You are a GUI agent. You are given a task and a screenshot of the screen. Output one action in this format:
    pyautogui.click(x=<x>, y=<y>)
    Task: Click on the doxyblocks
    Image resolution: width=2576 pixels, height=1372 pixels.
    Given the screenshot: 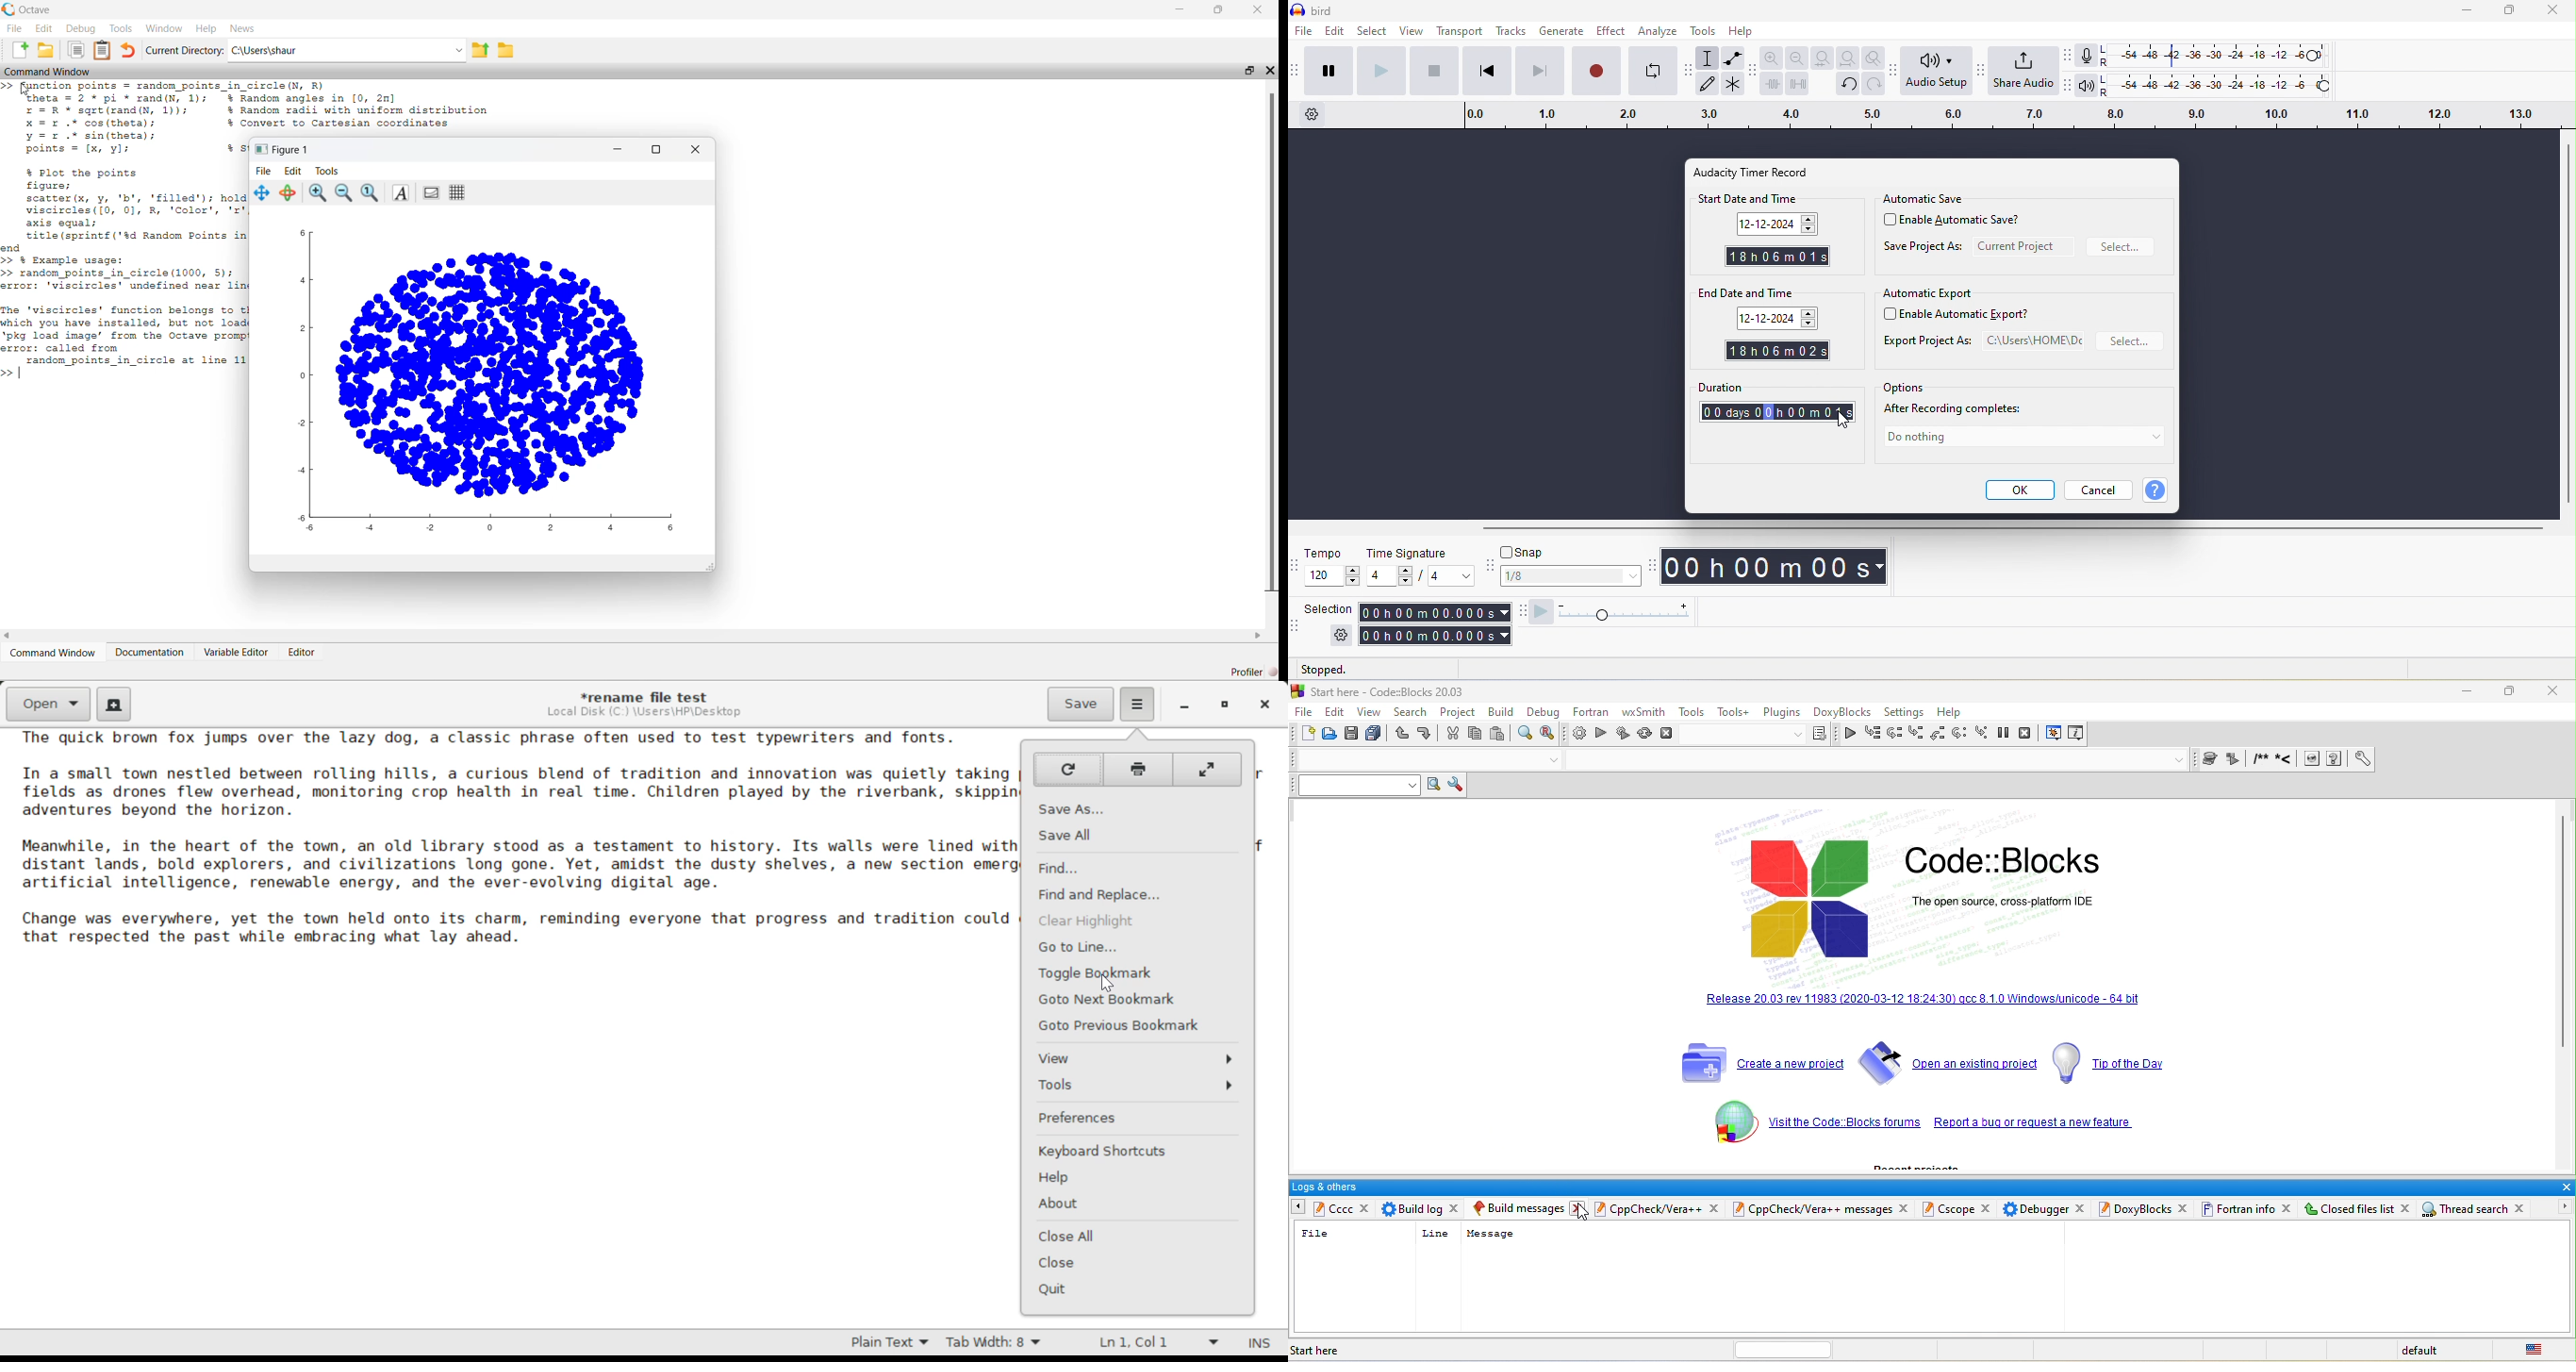 What is the action you would take?
    pyautogui.click(x=1842, y=711)
    